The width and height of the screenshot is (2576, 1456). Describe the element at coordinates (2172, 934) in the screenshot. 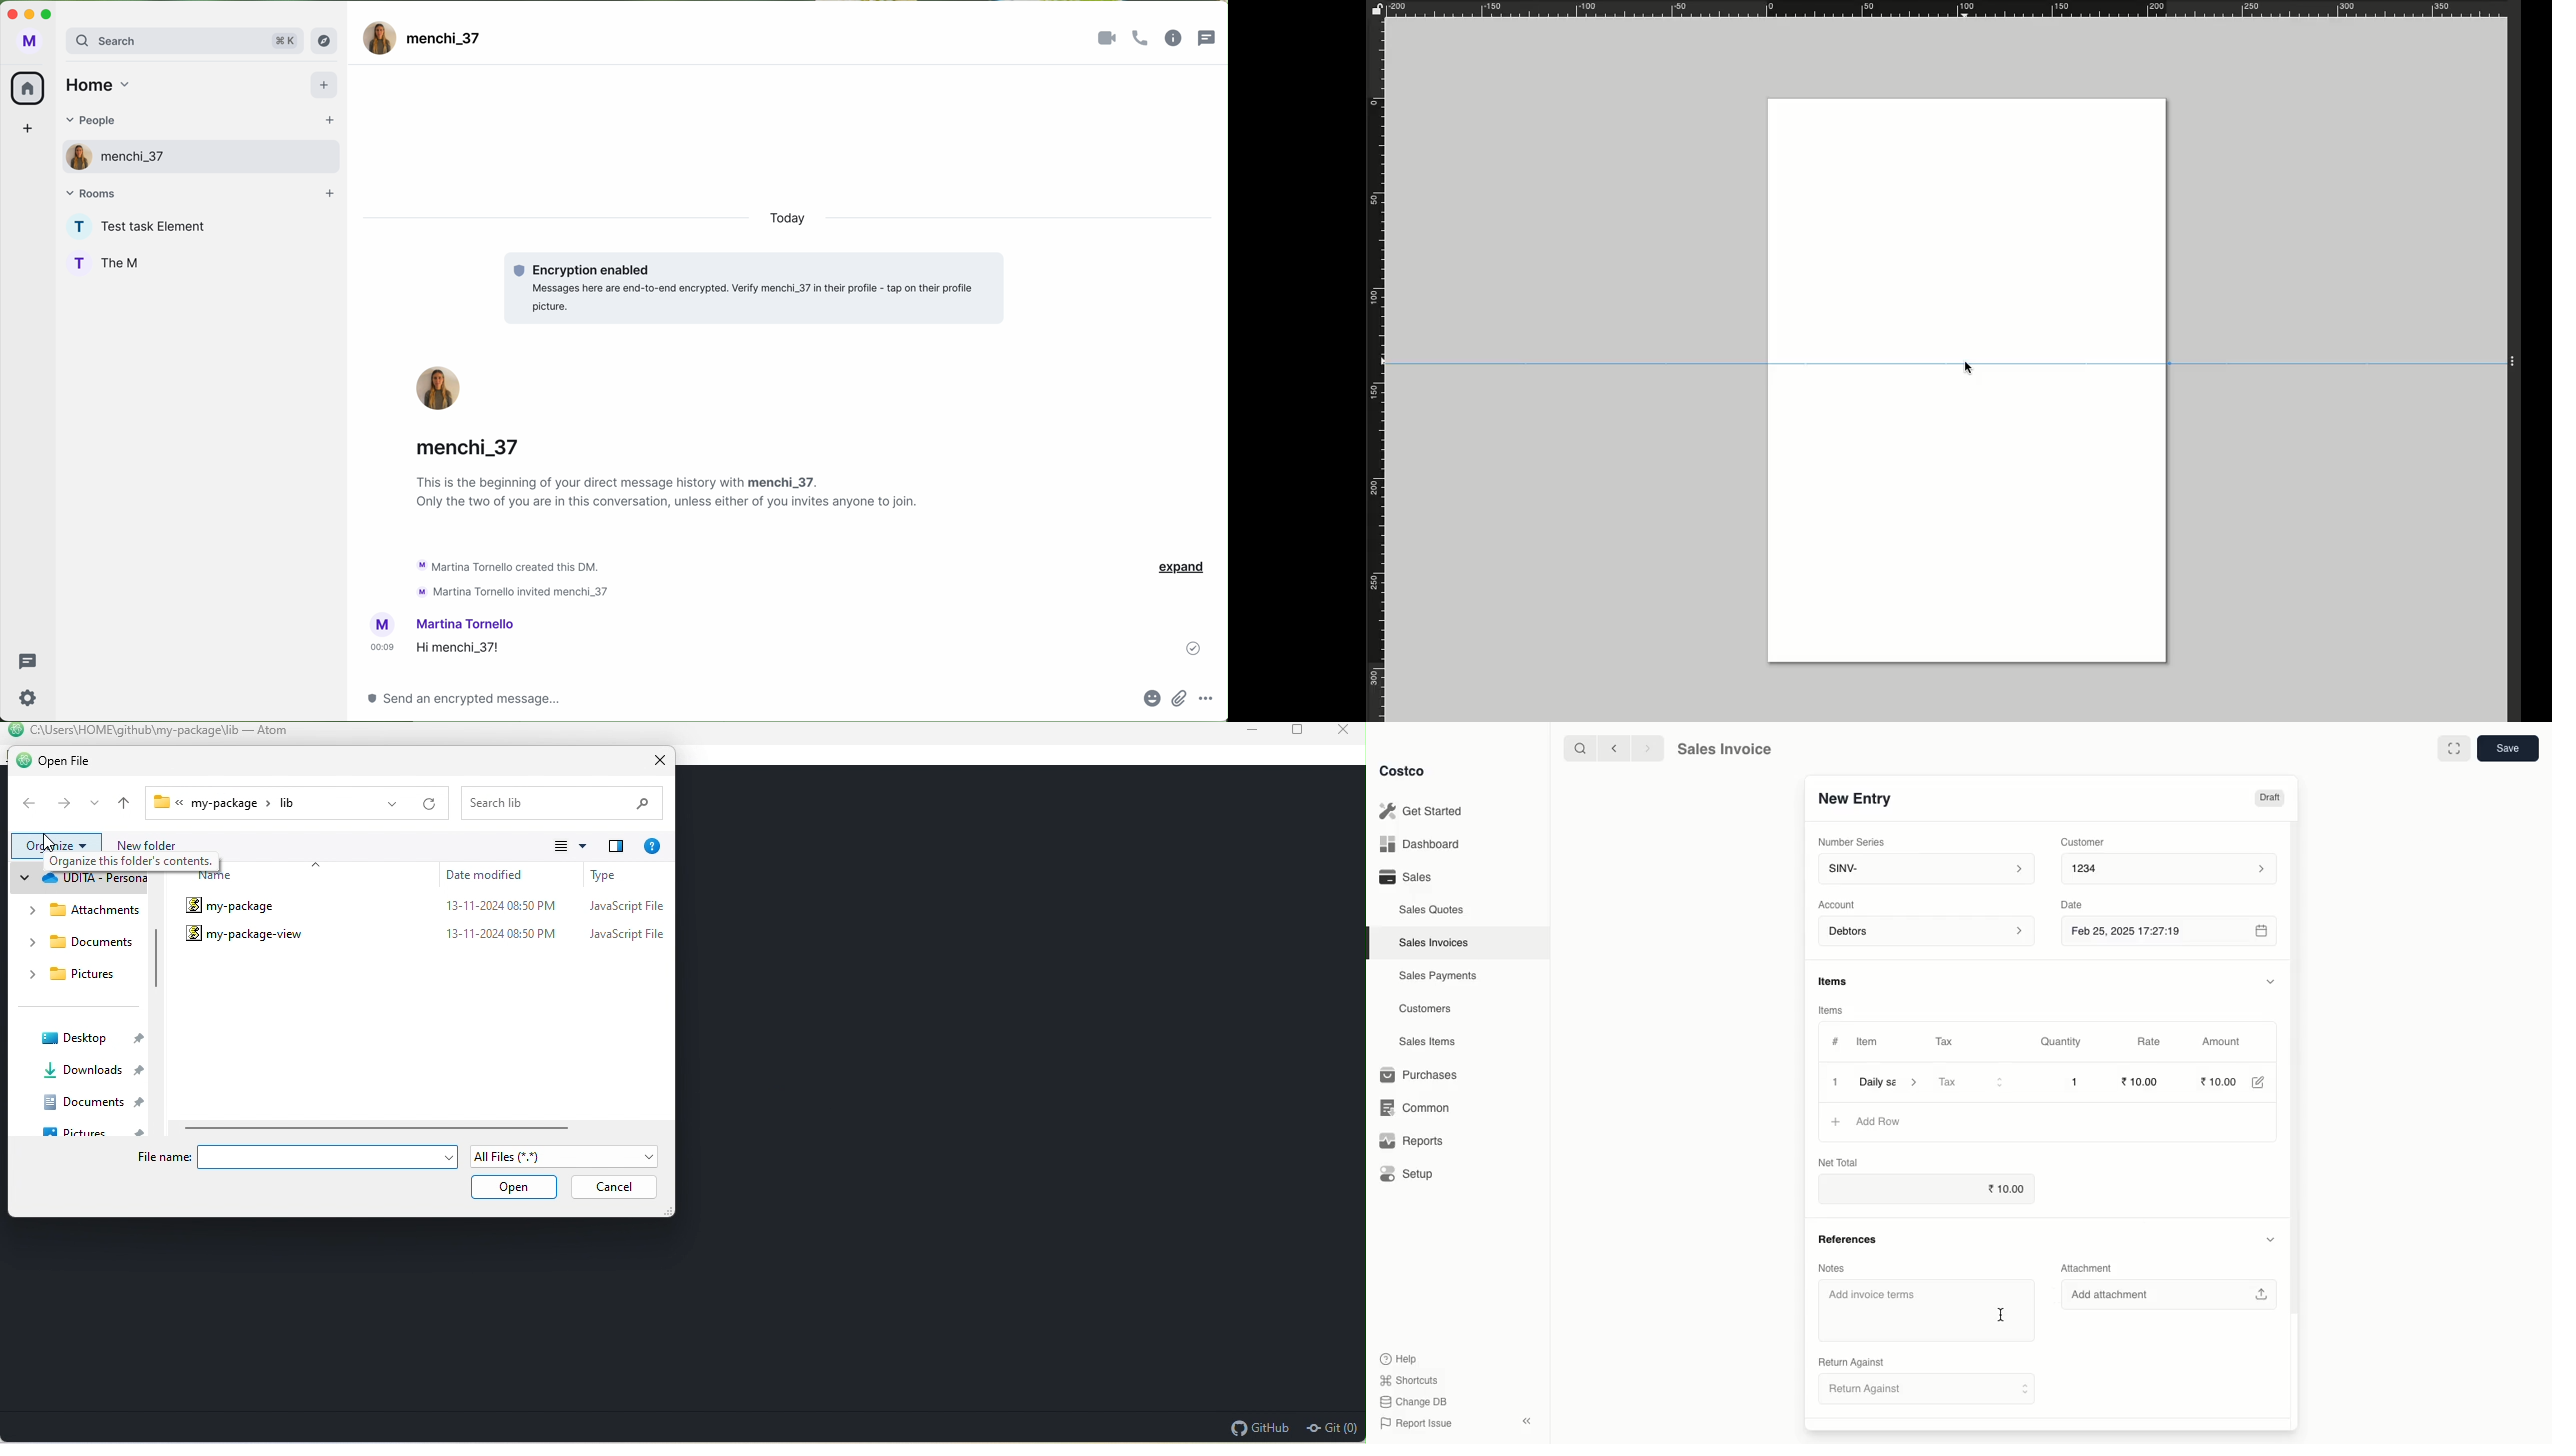

I see `Feb 25, 2025 17:27:19` at that location.